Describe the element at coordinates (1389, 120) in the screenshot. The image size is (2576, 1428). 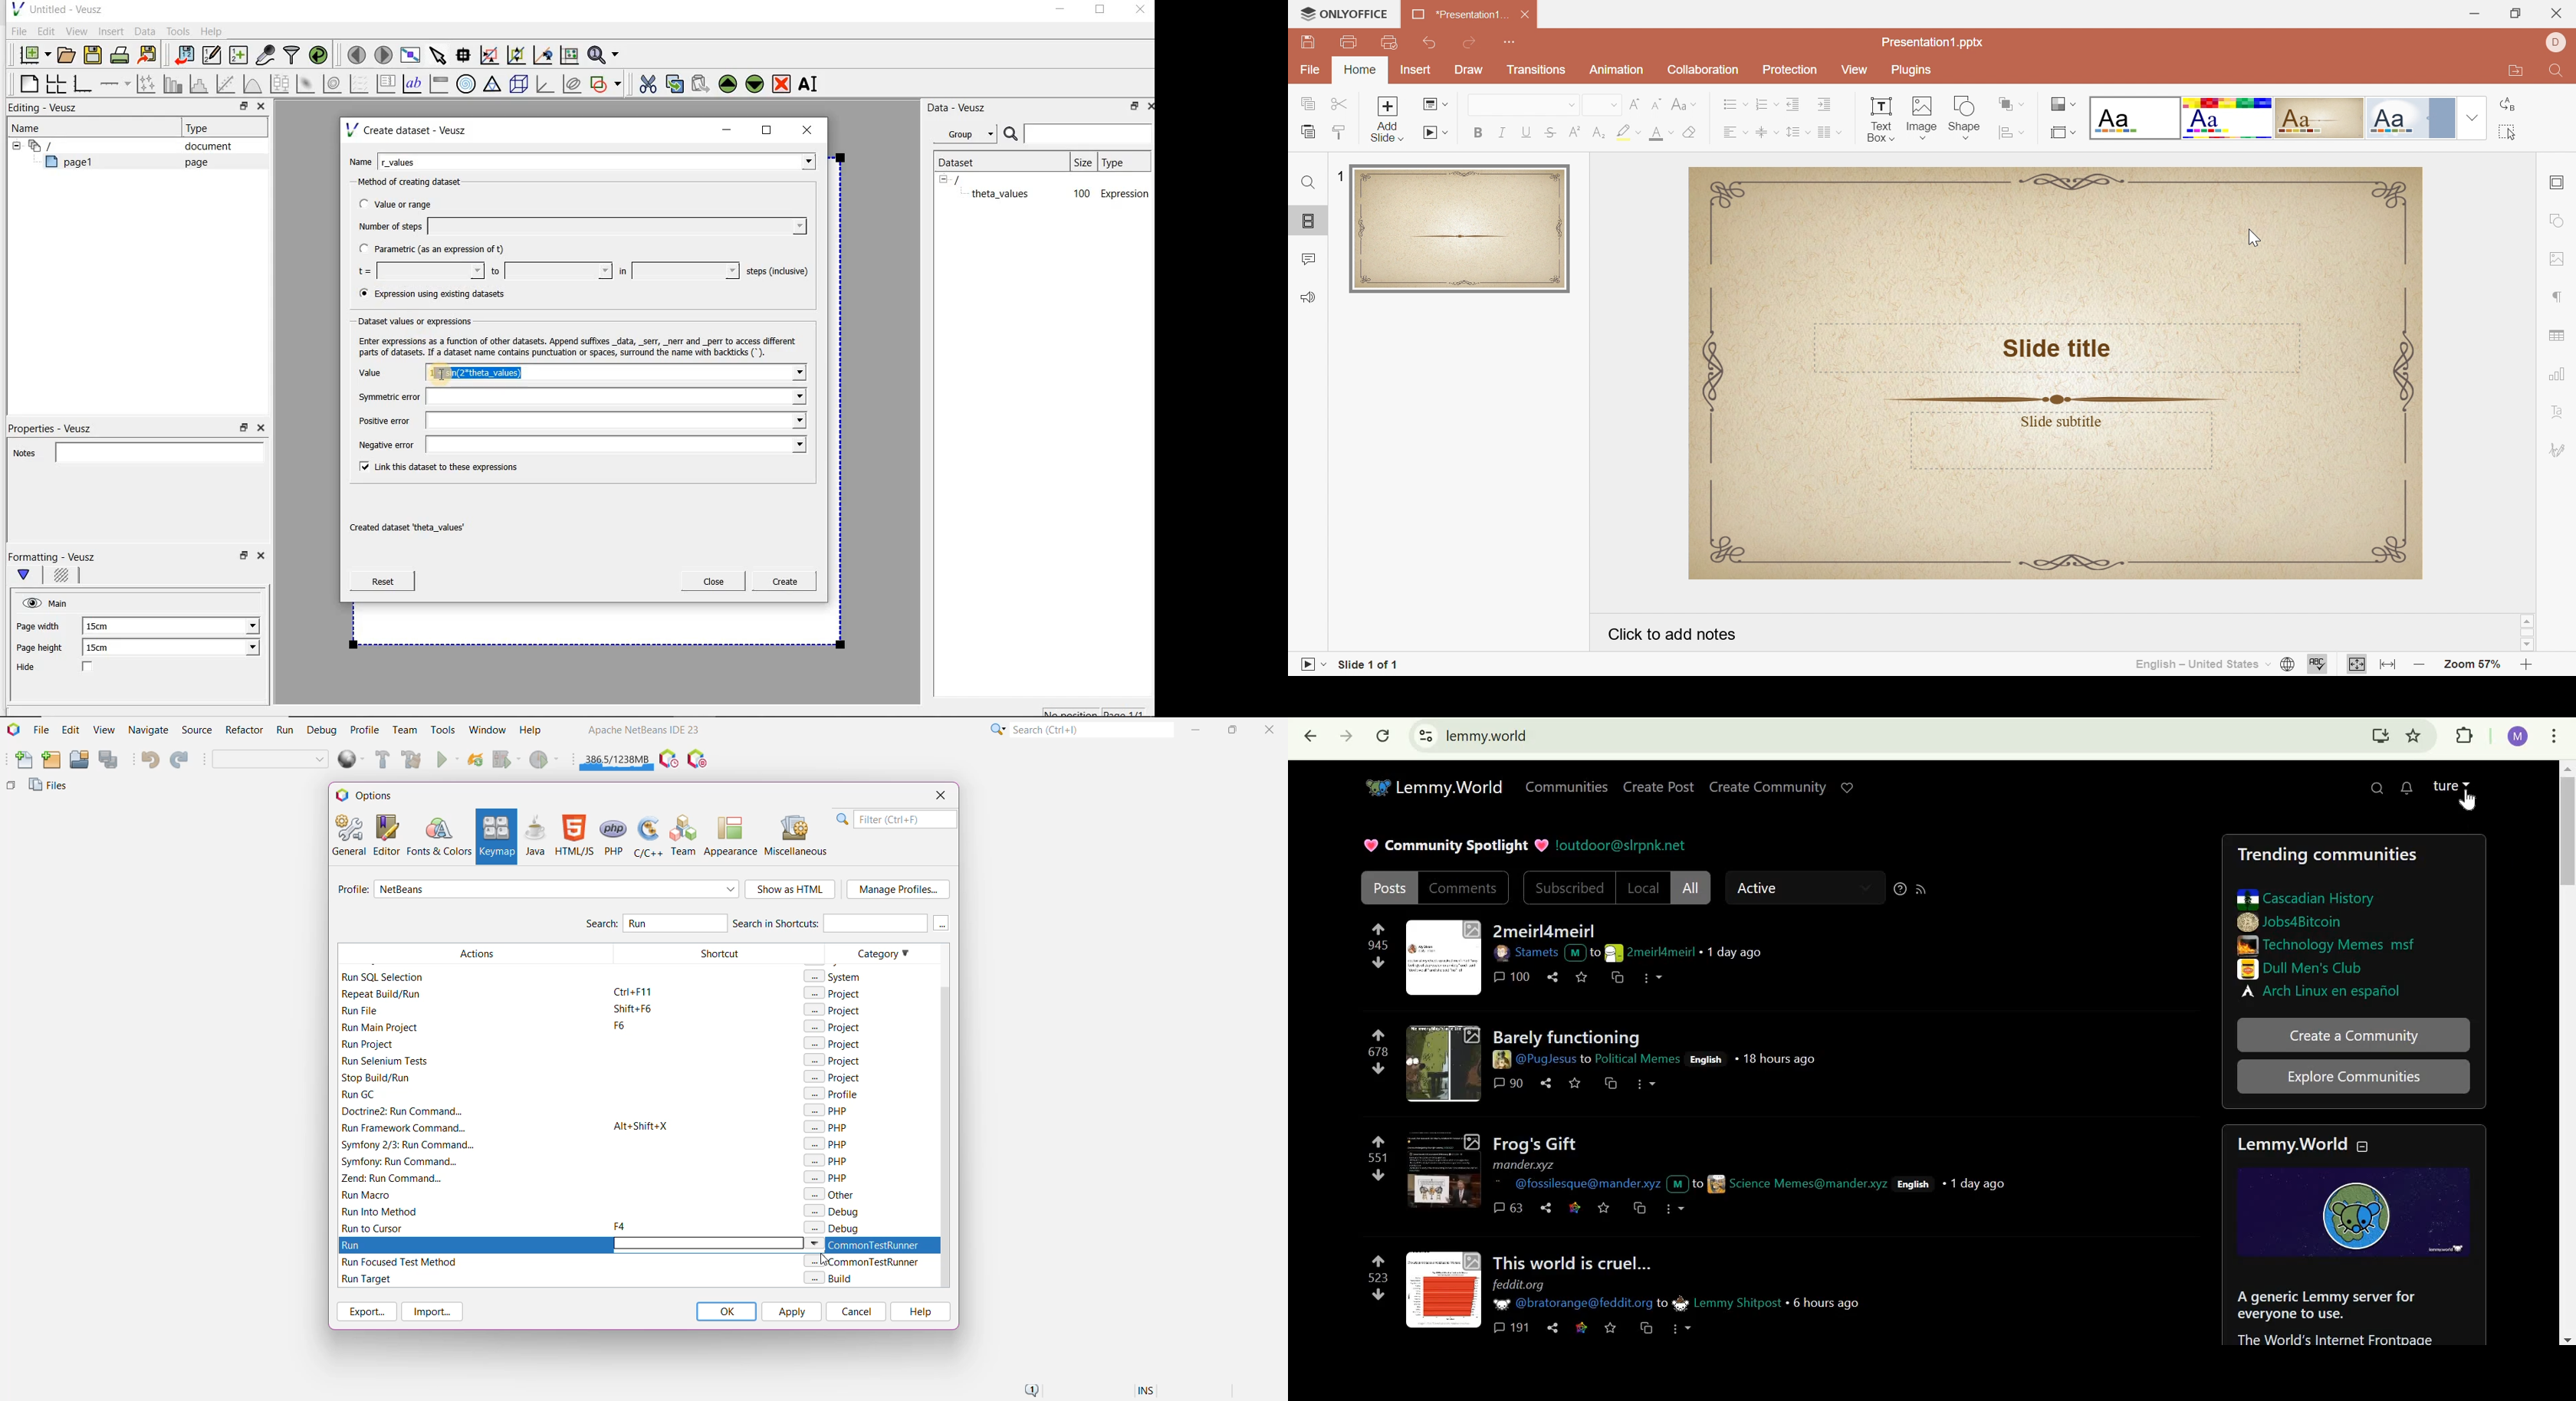
I see `Add slide` at that location.